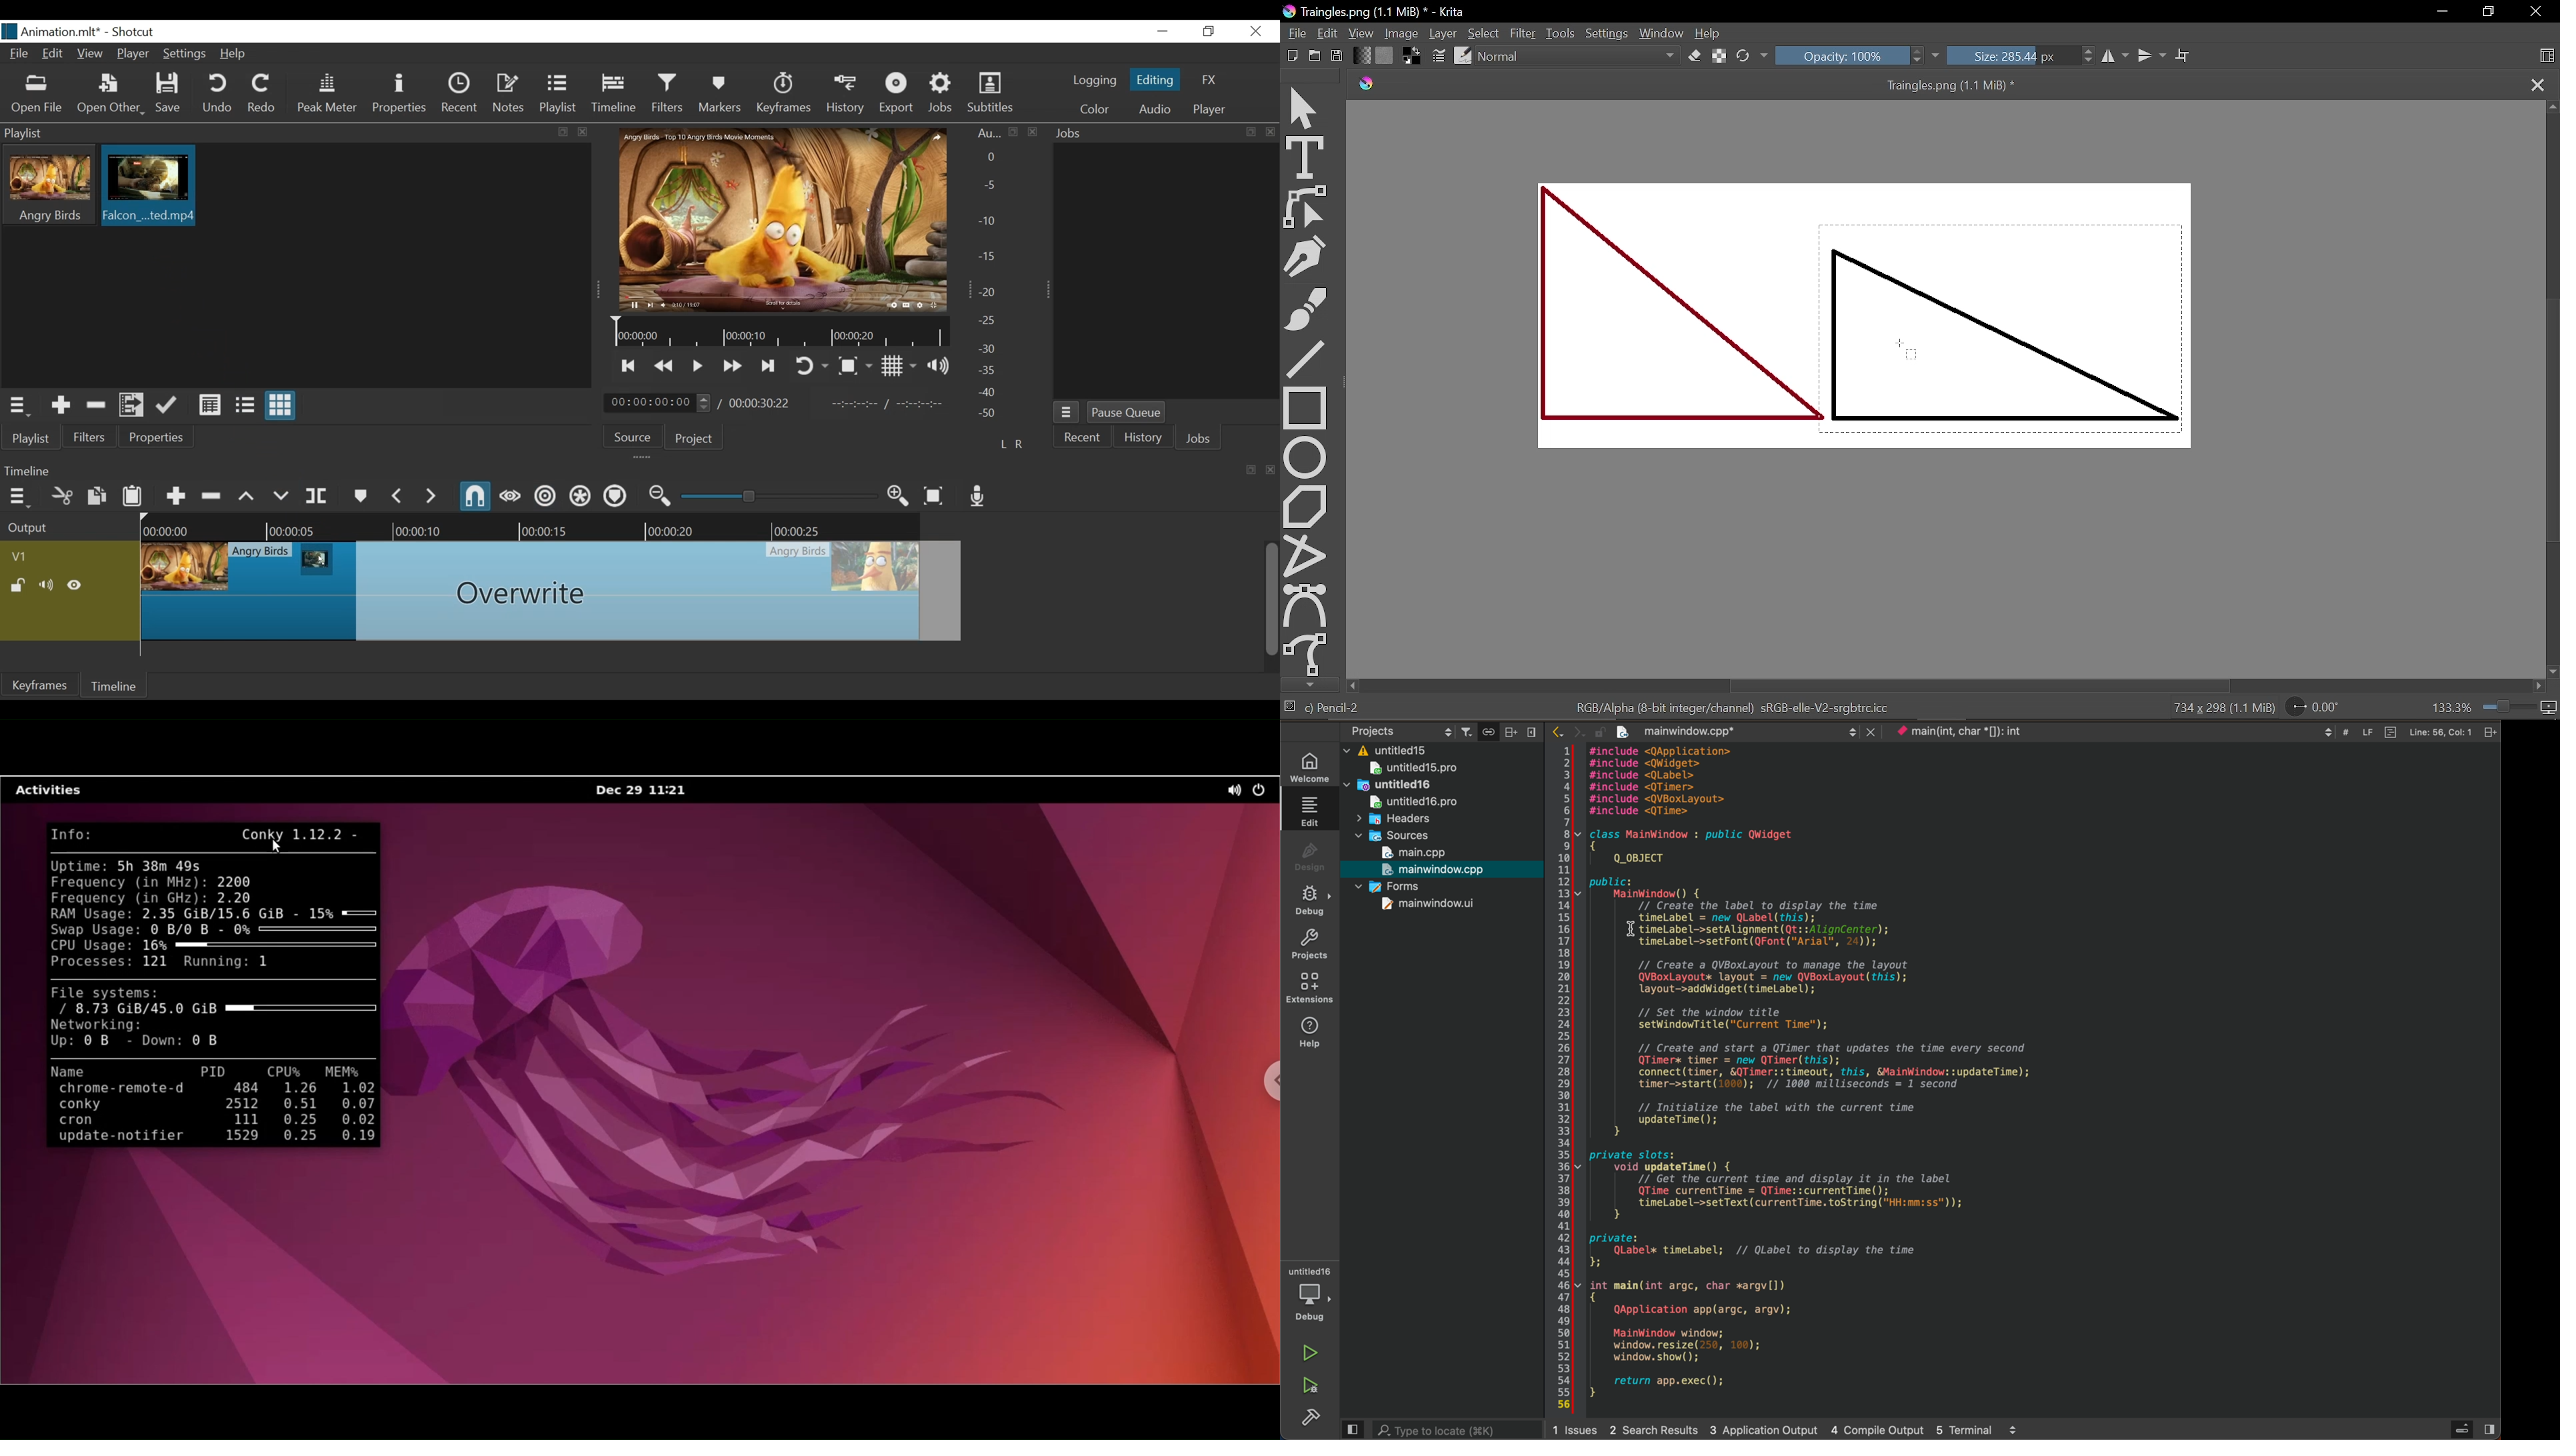 This screenshot has width=2576, height=1456. What do you see at coordinates (1464, 57) in the screenshot?
I see `Edit brush preset` at bounding box center [1464, 57].